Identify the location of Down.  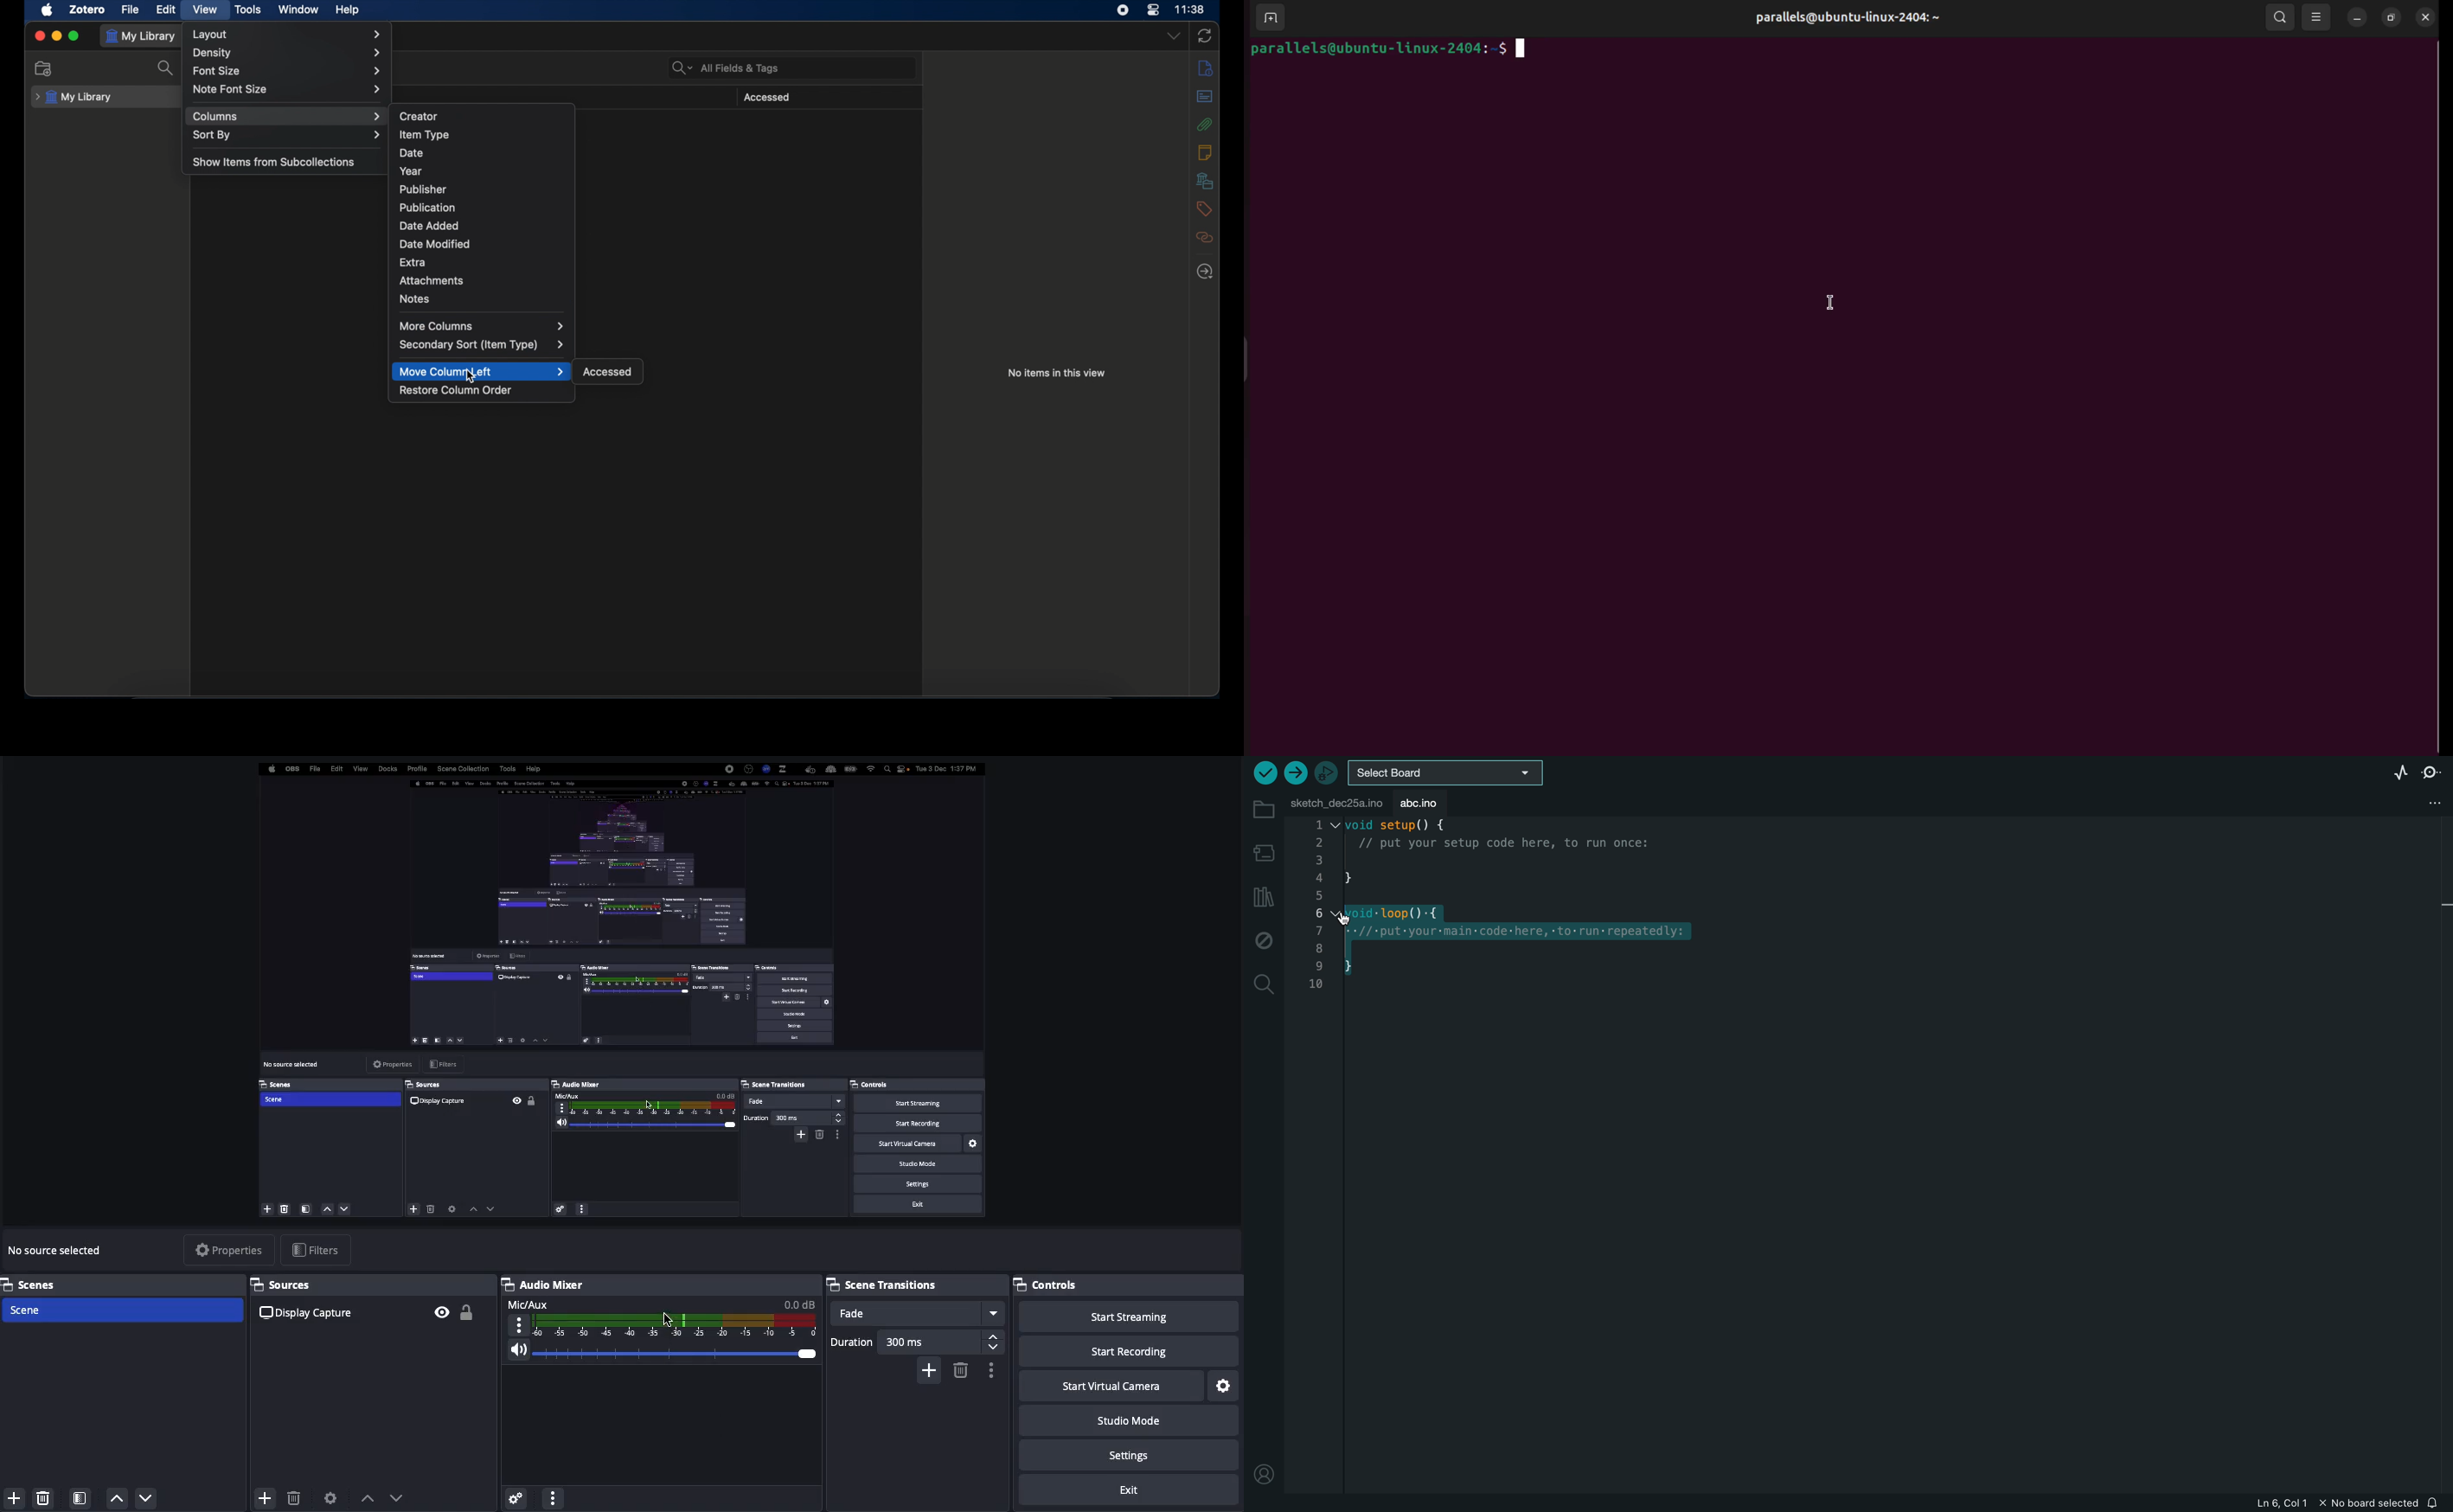
(147, 1500).